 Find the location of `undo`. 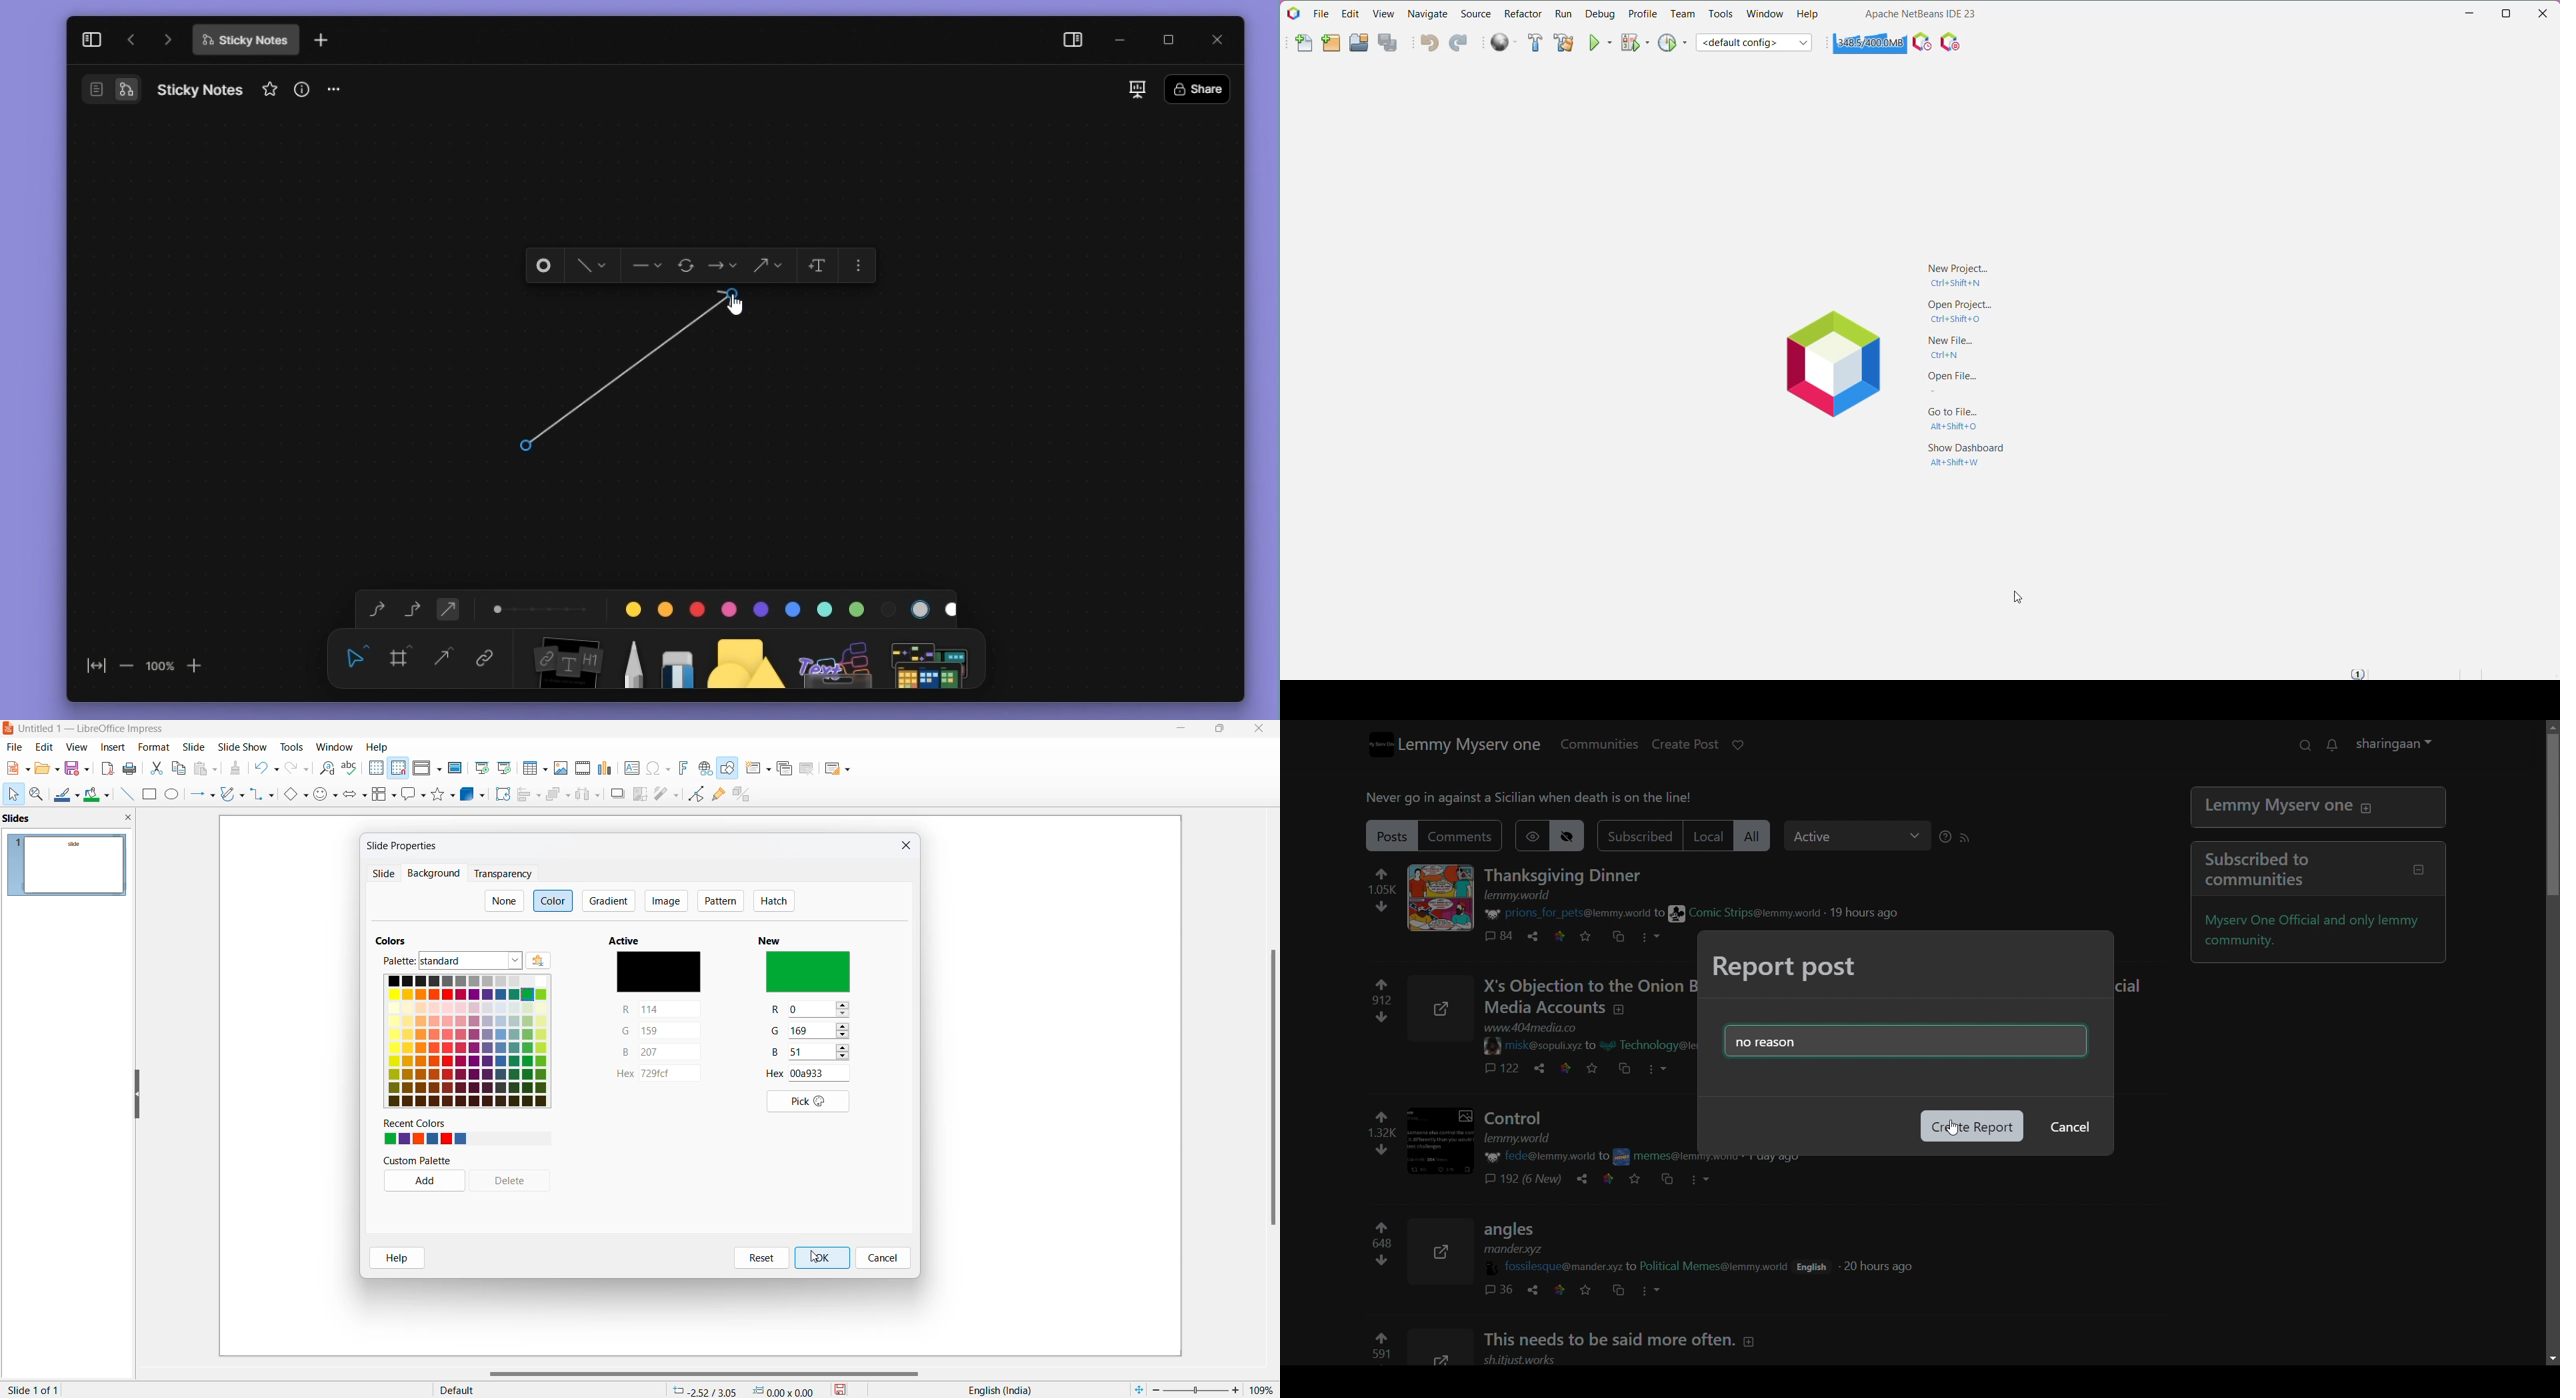

undo is located at coordinates (269, 770).